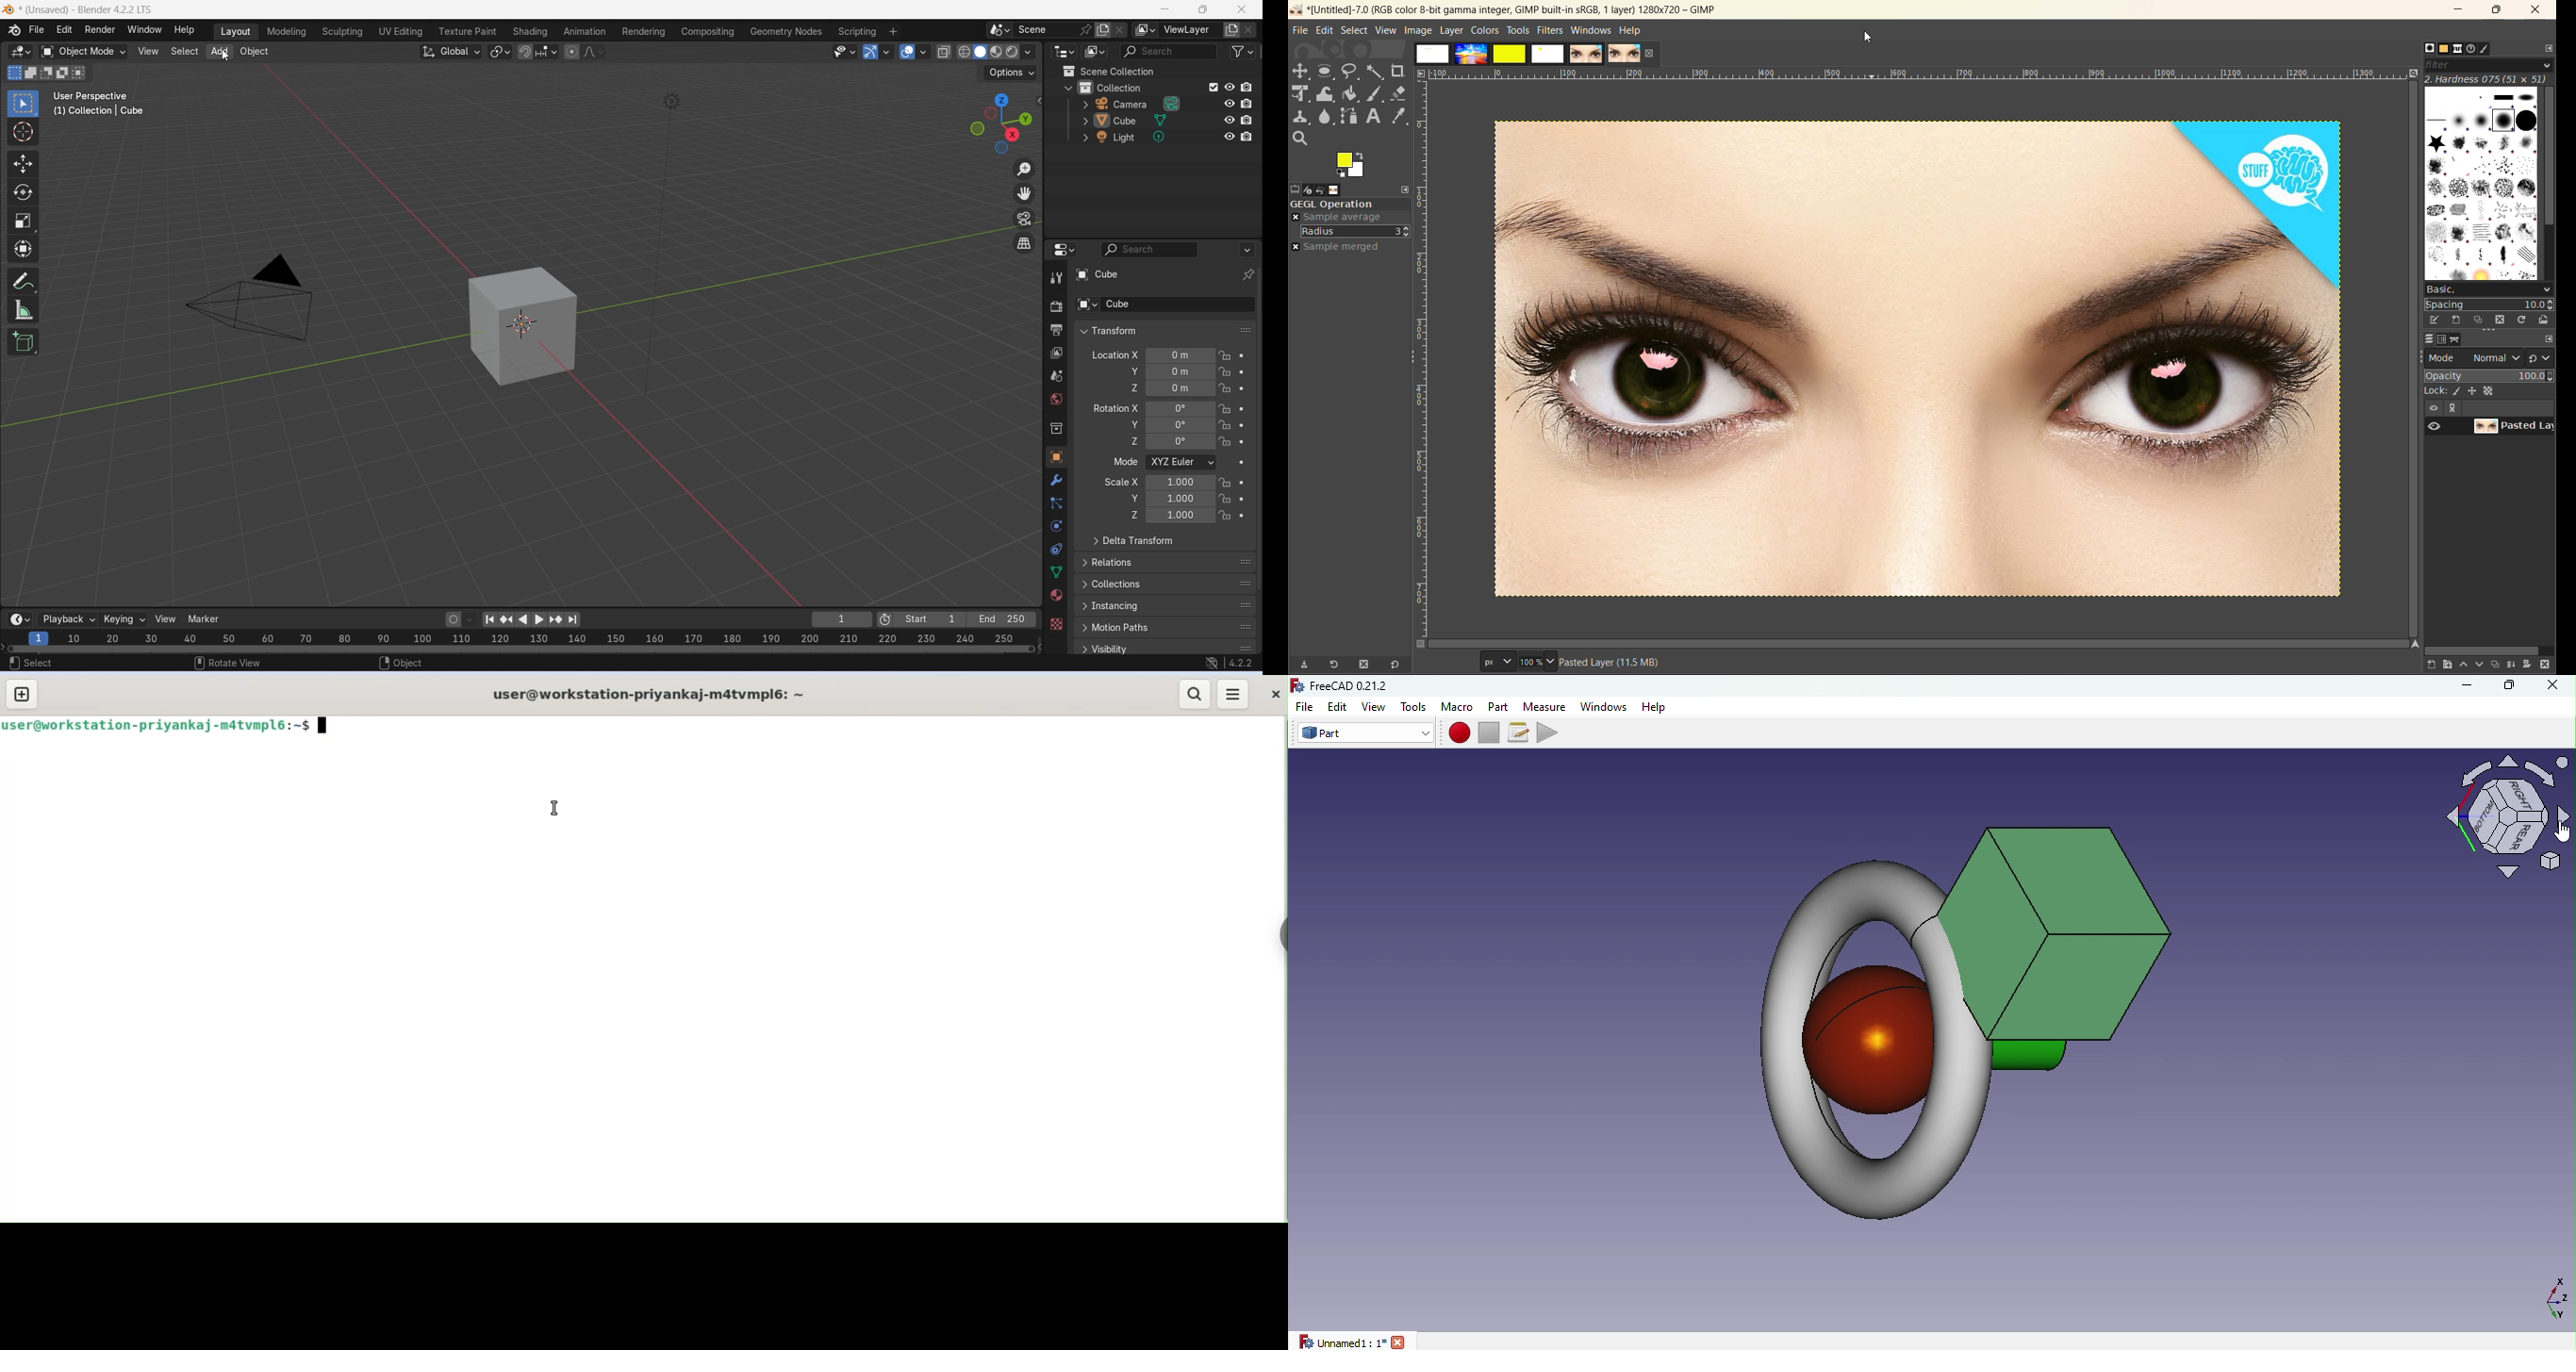  What do you see at coordinates (1167, 561) in the screenshot?
I see `relations` at bounding box center [1167, 561].